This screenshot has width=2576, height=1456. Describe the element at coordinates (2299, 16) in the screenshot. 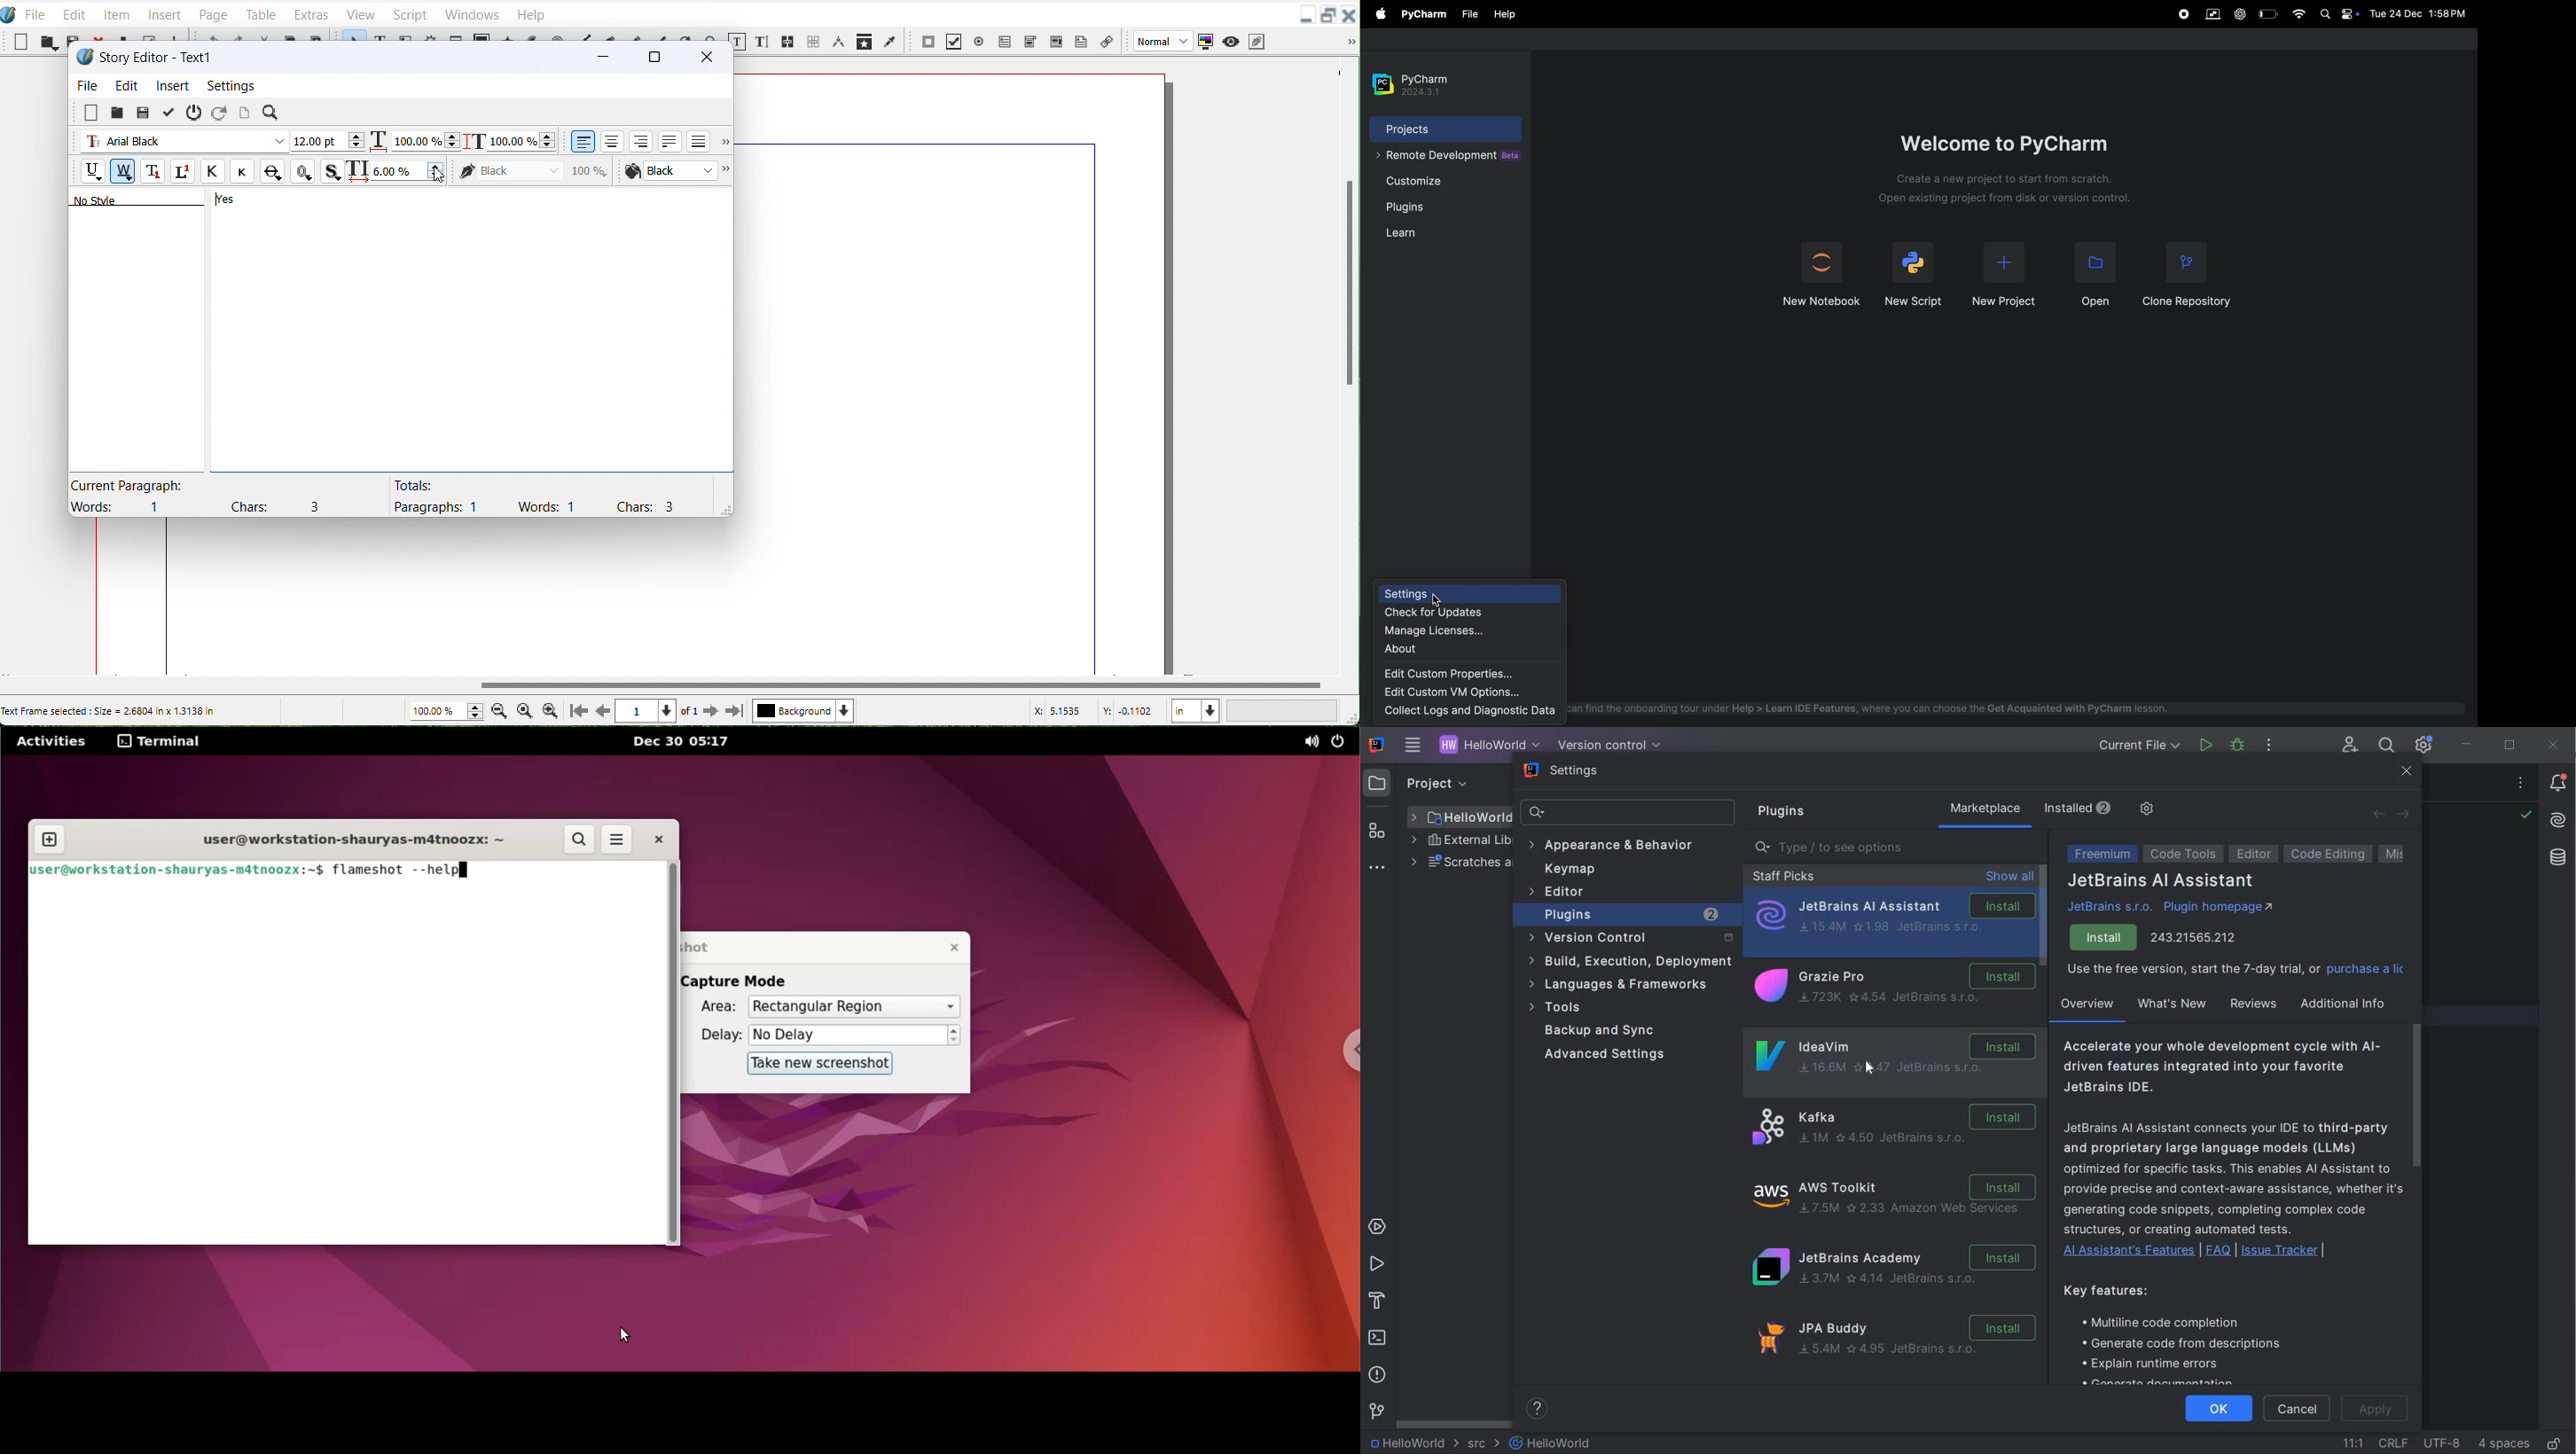

I see `wifi` at that location.